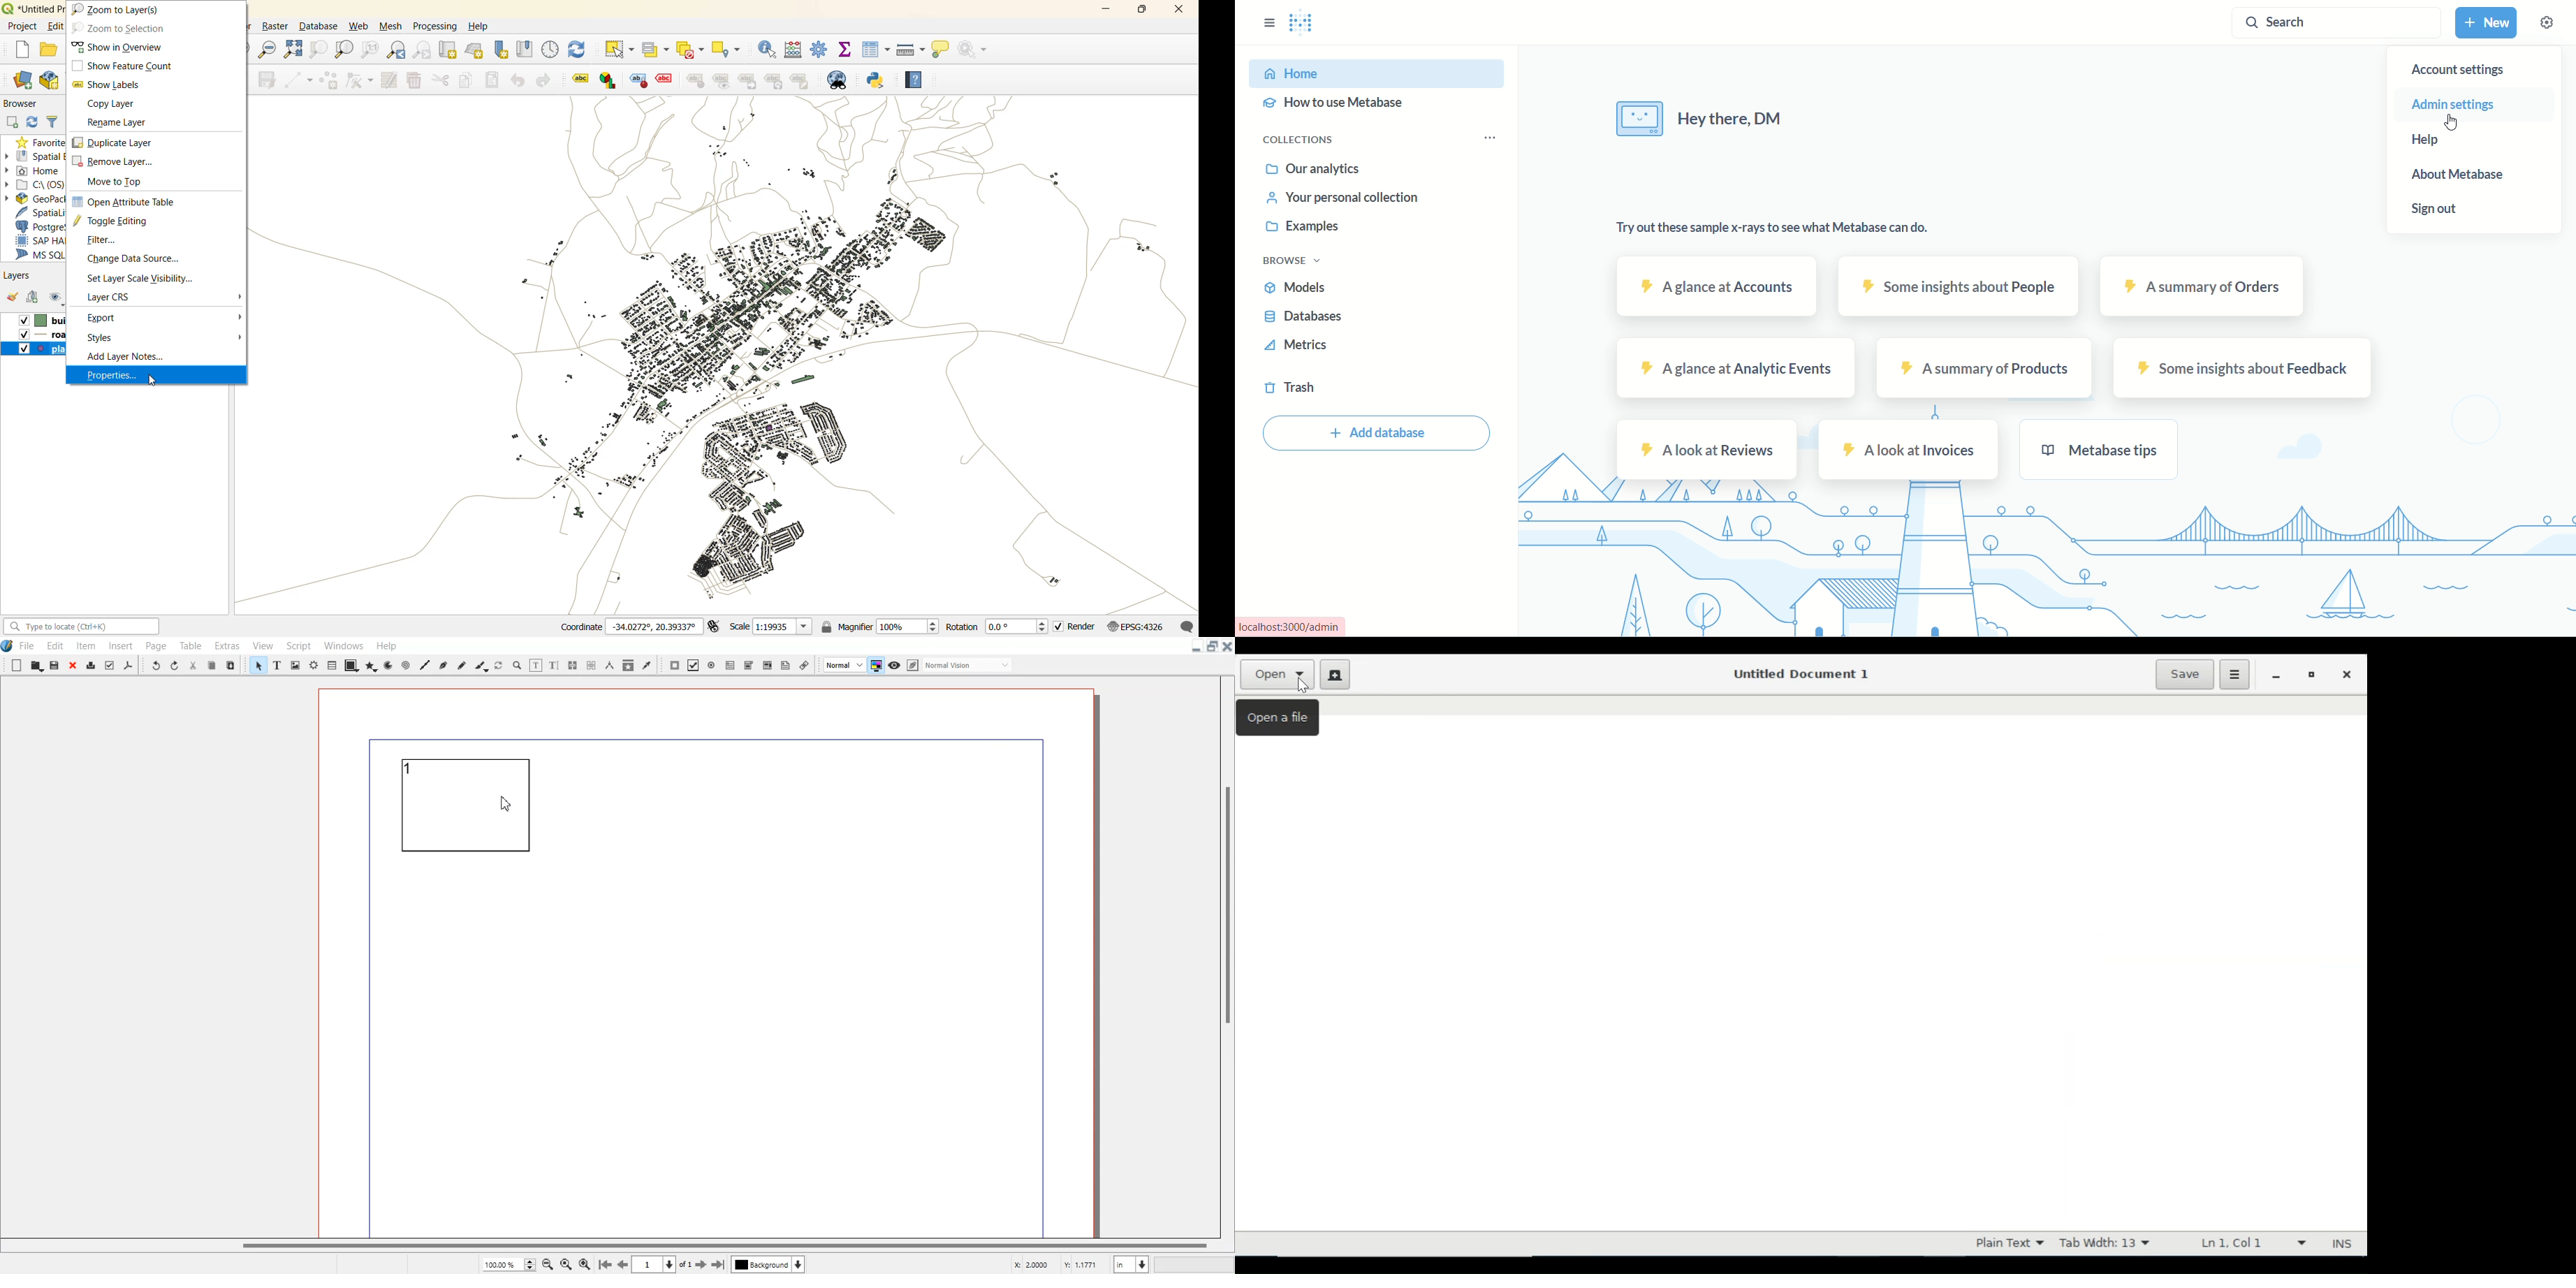 This screenshot has height=1288, width=2576. I want to click on Image Preview Quality, so click(844, 664).